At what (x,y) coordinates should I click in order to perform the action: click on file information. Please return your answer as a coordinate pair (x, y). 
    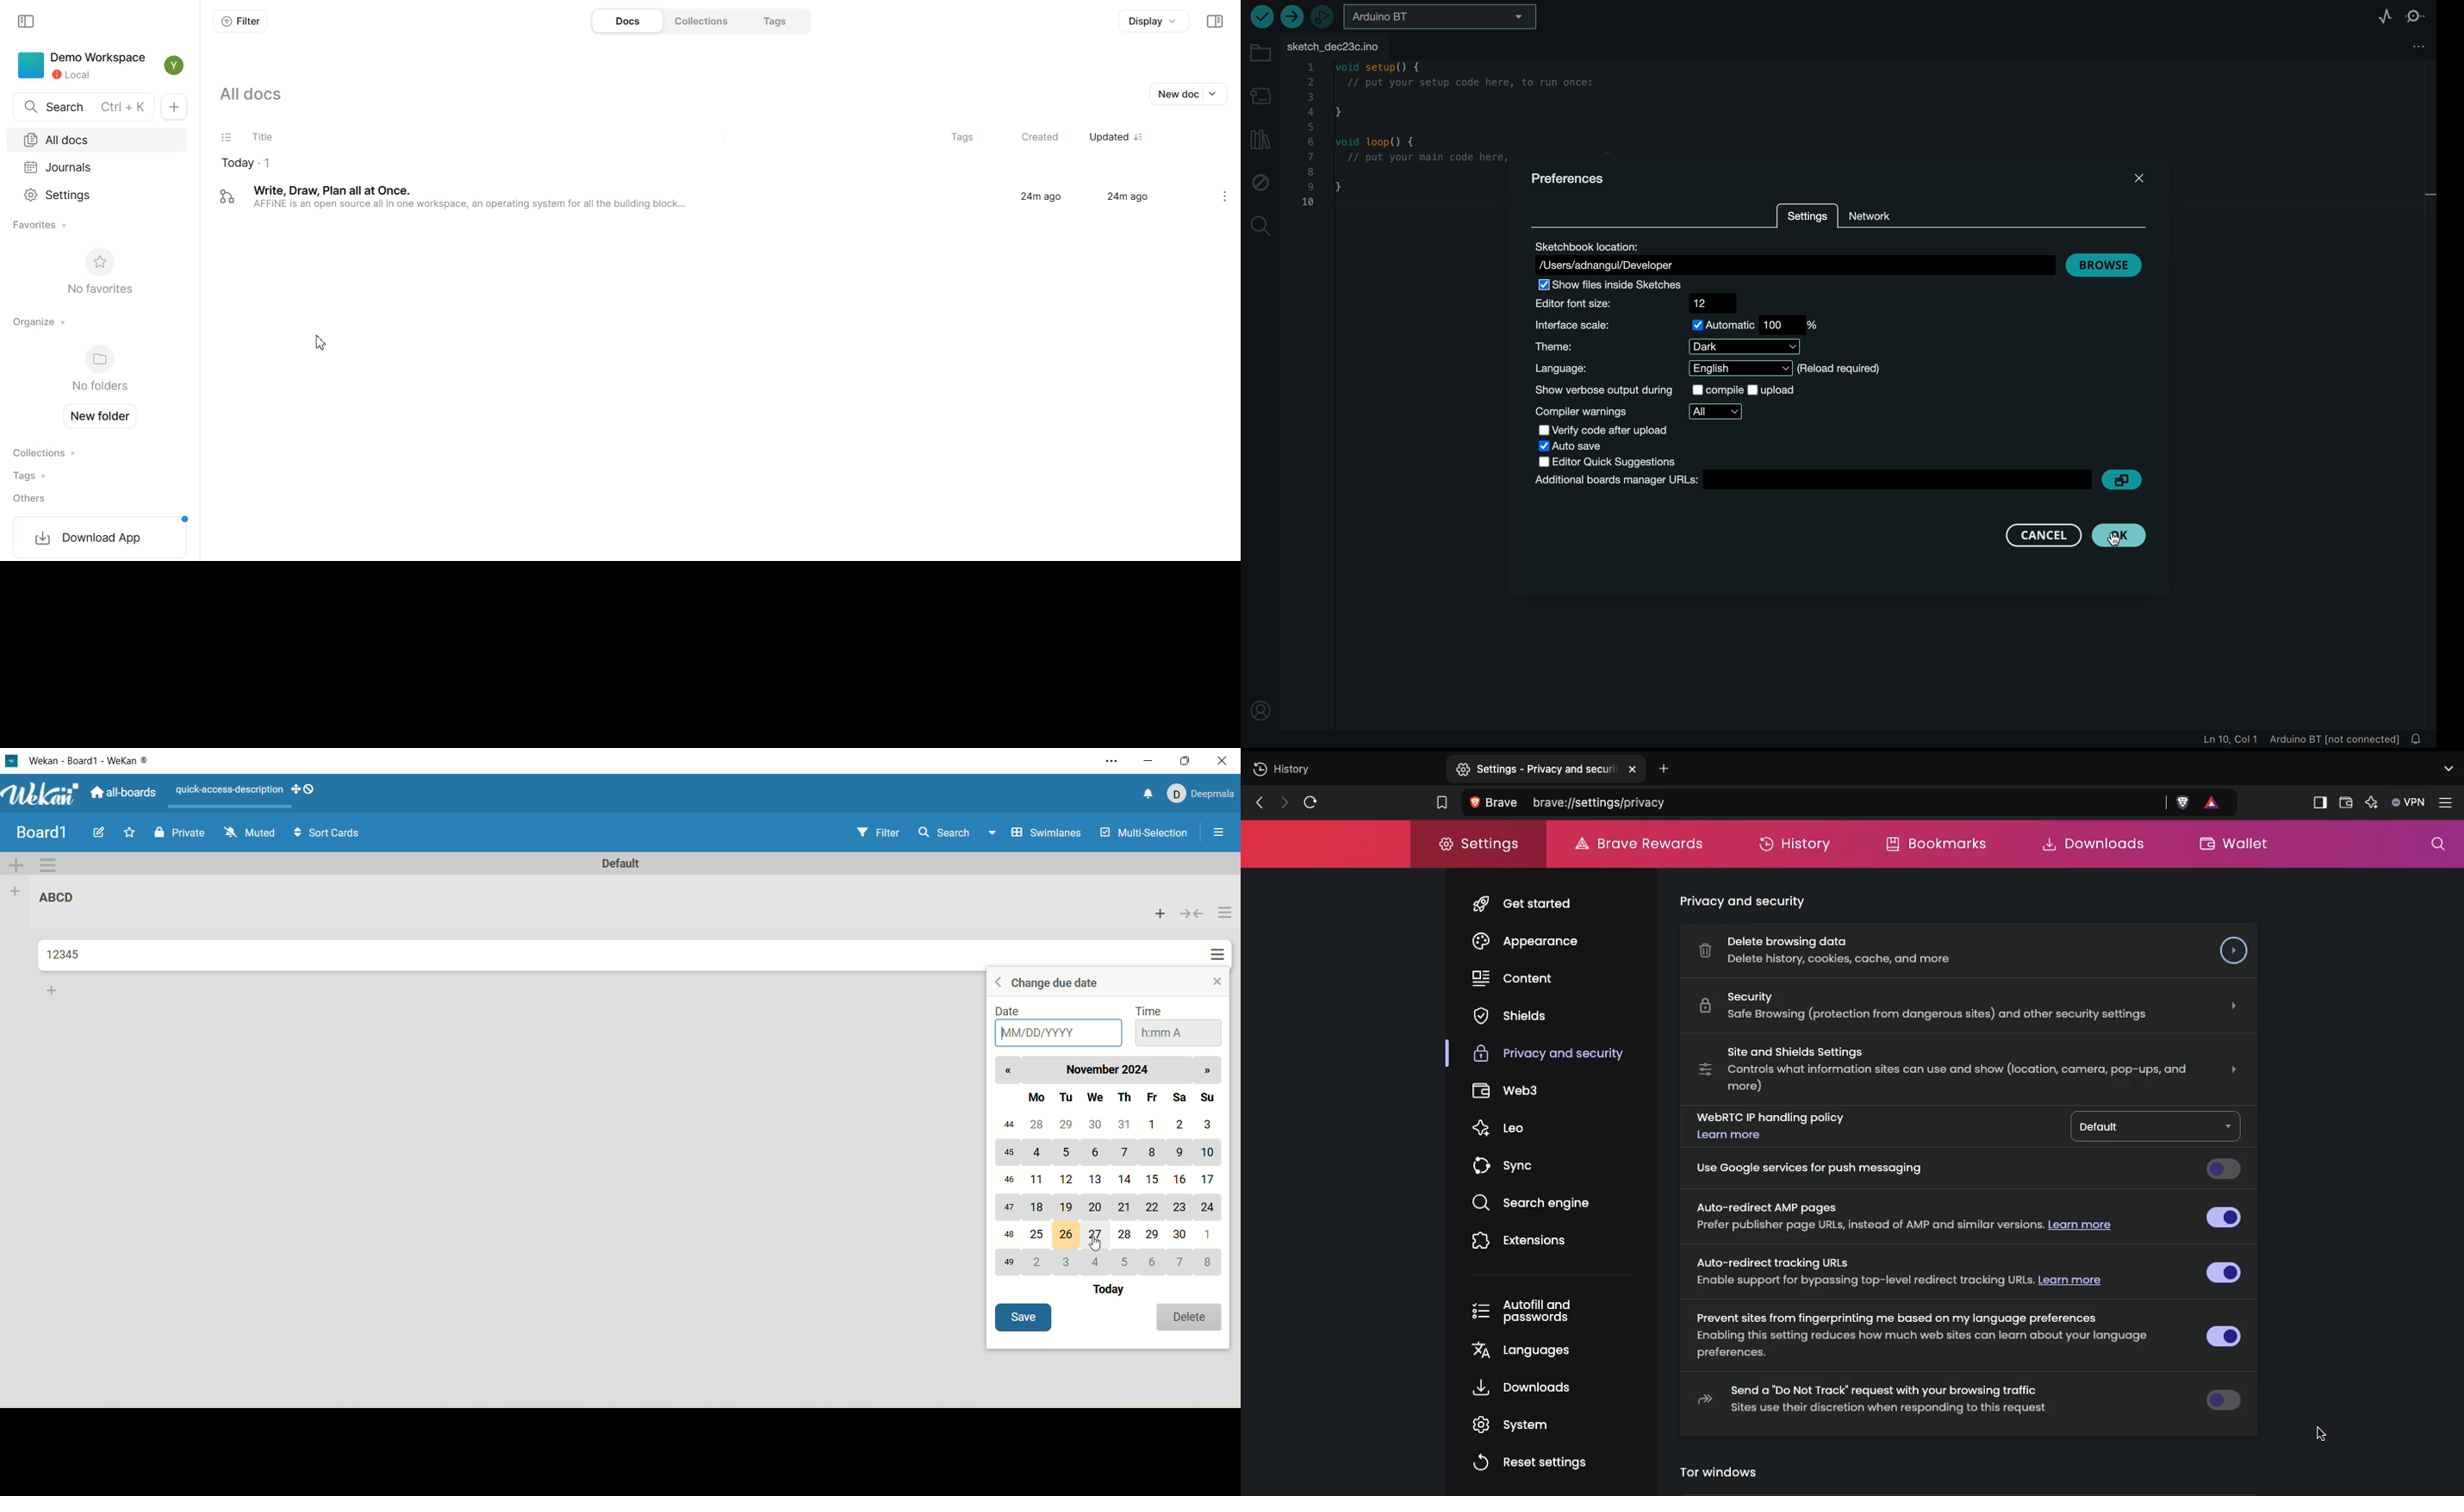
    Looking at the image, I should click on (2299, 738).